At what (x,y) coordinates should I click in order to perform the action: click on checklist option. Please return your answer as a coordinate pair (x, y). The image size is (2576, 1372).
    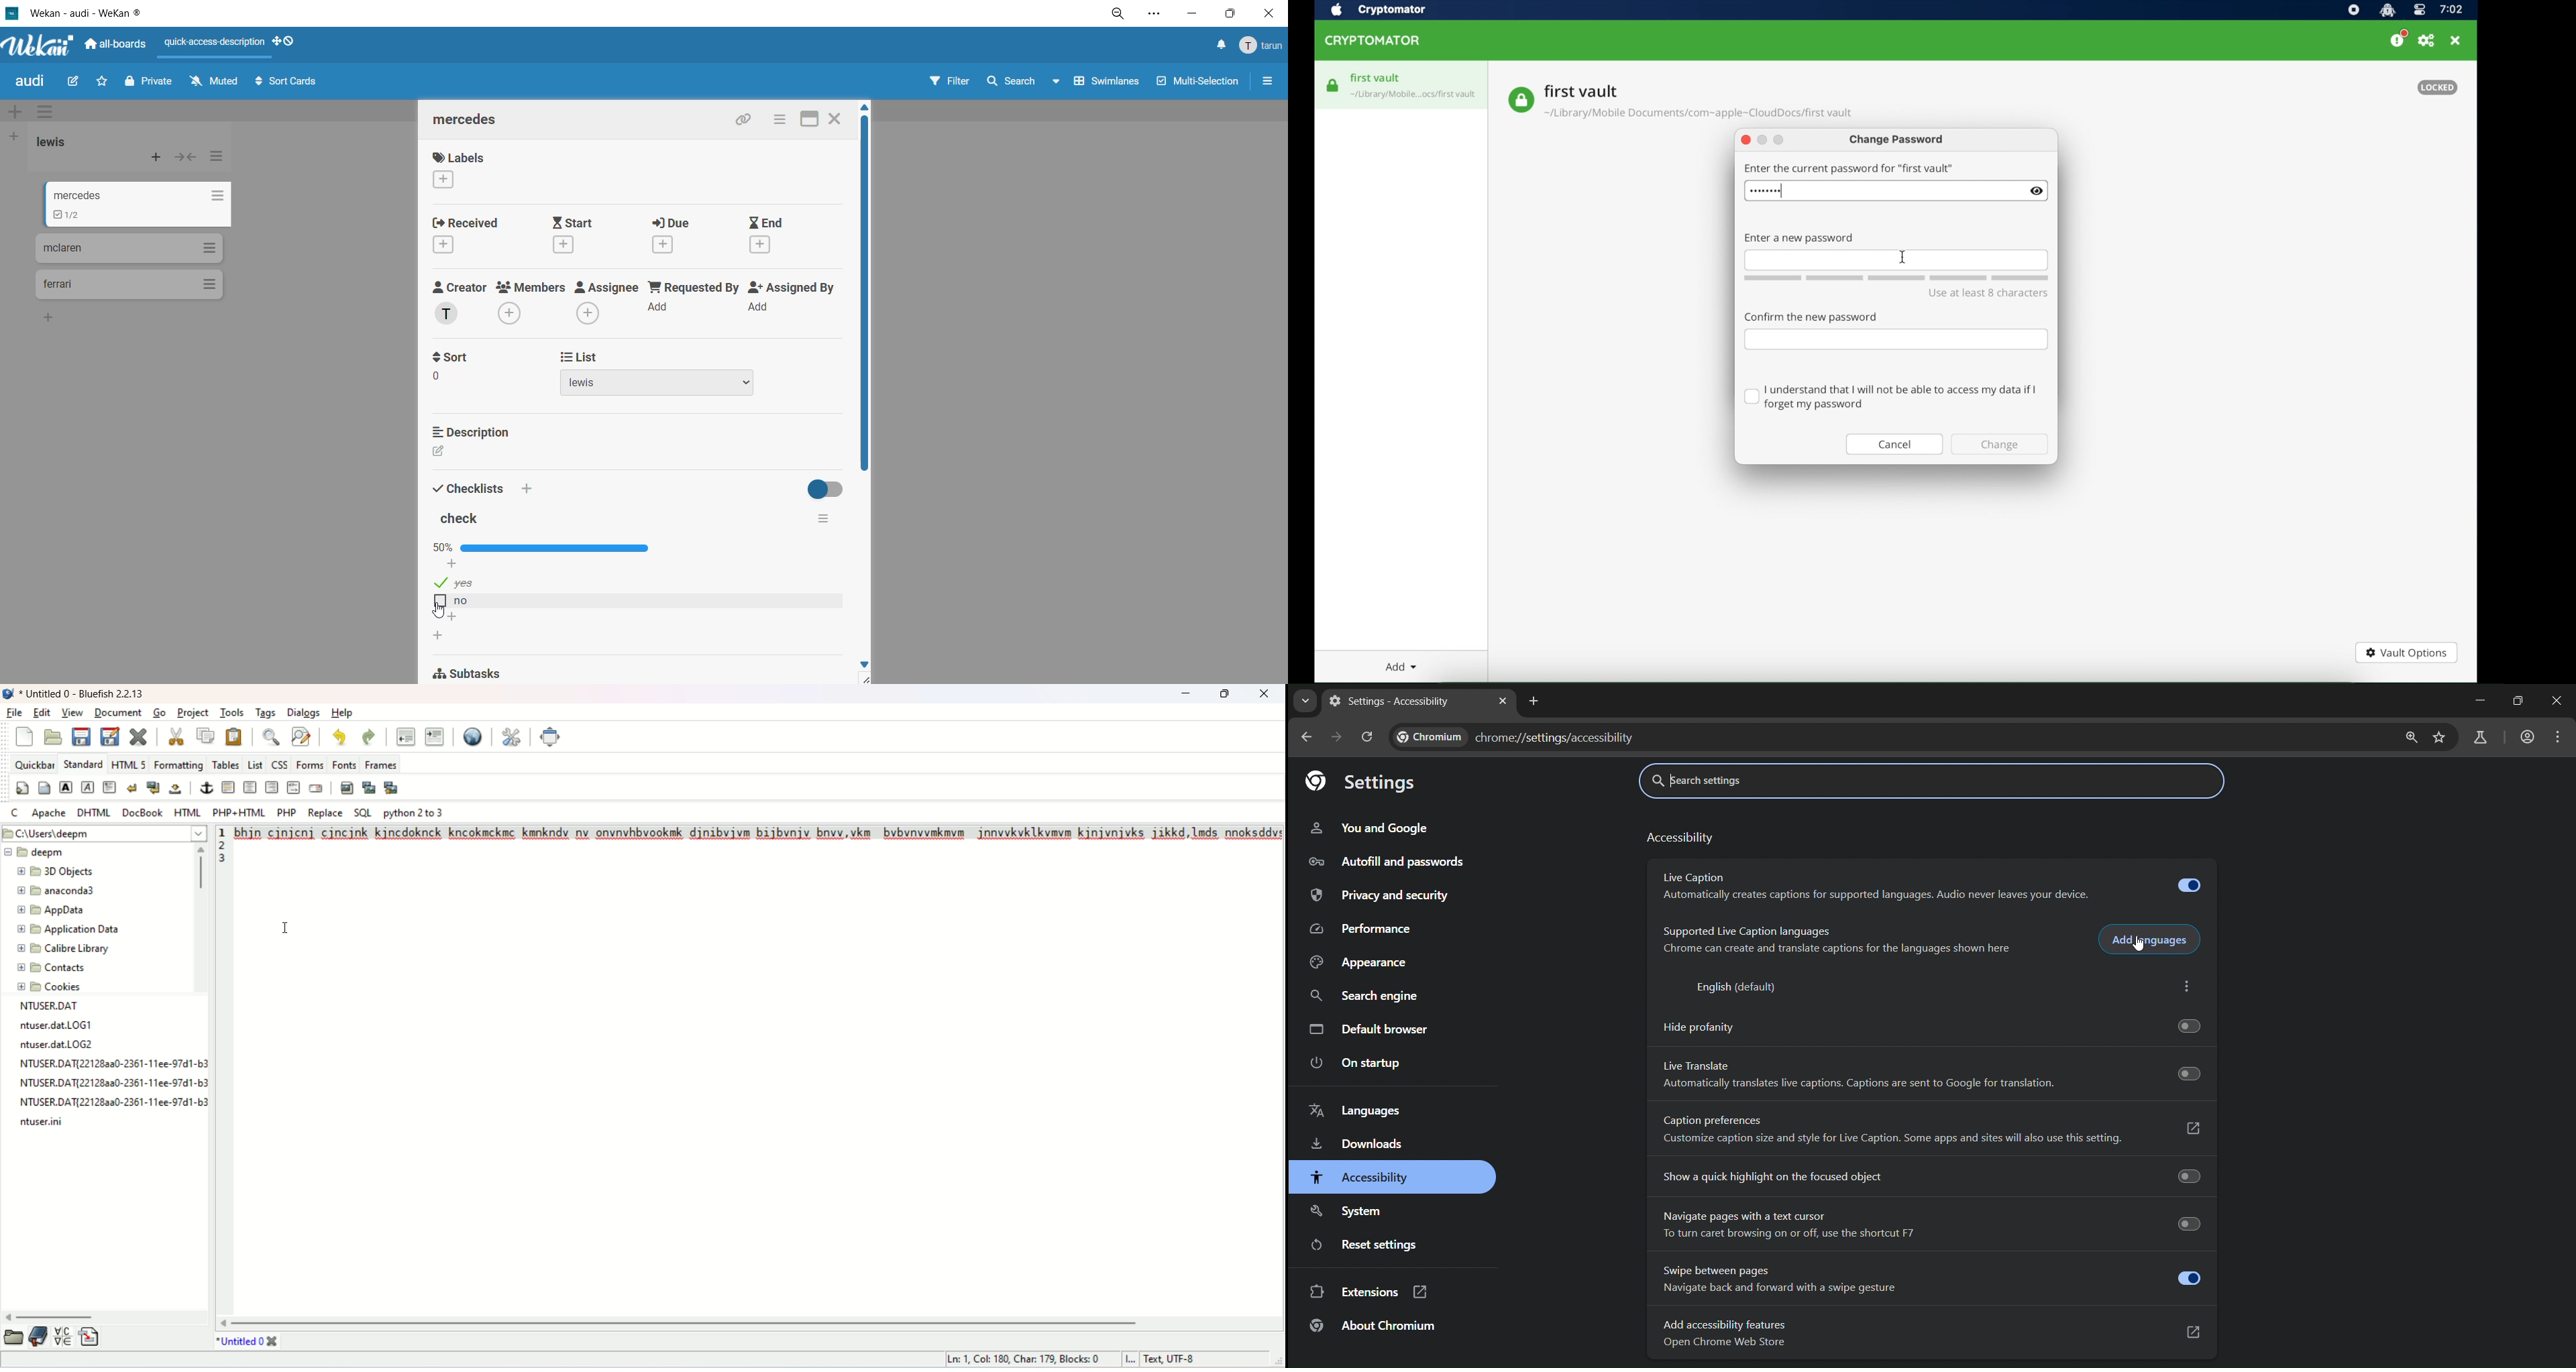
    Looking at the image, I should click on (455, 600).